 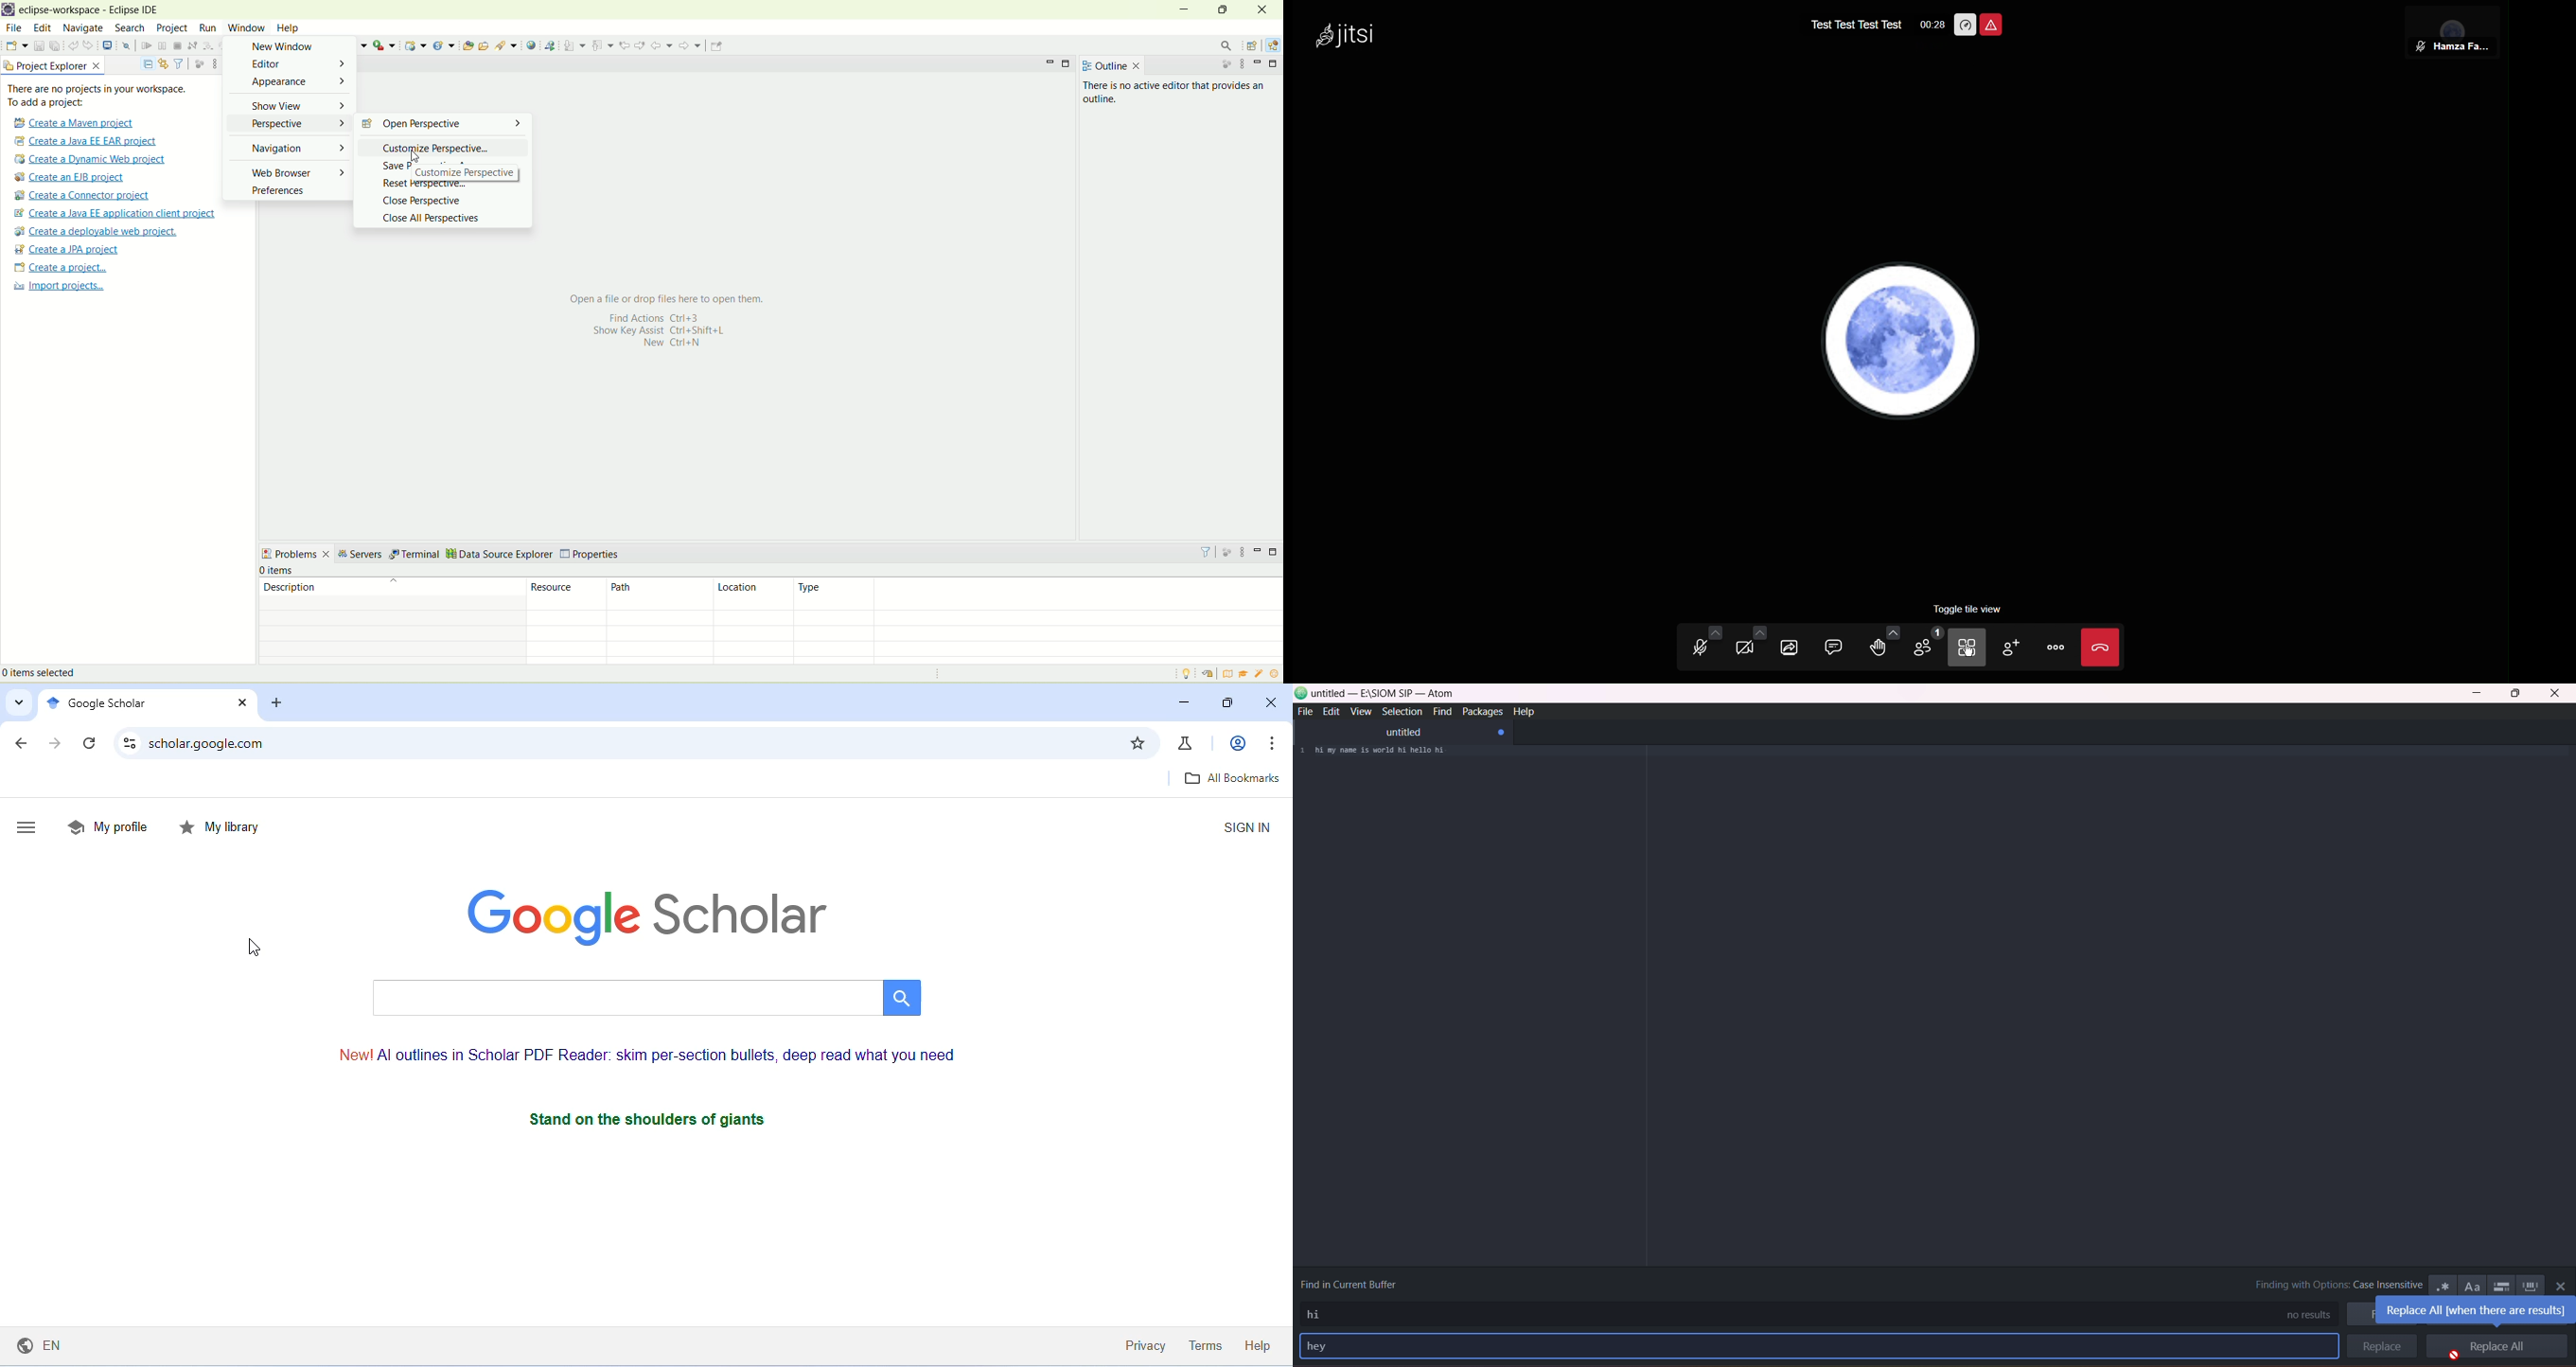 I want to click on cursor, so click(x=1969, y=652).